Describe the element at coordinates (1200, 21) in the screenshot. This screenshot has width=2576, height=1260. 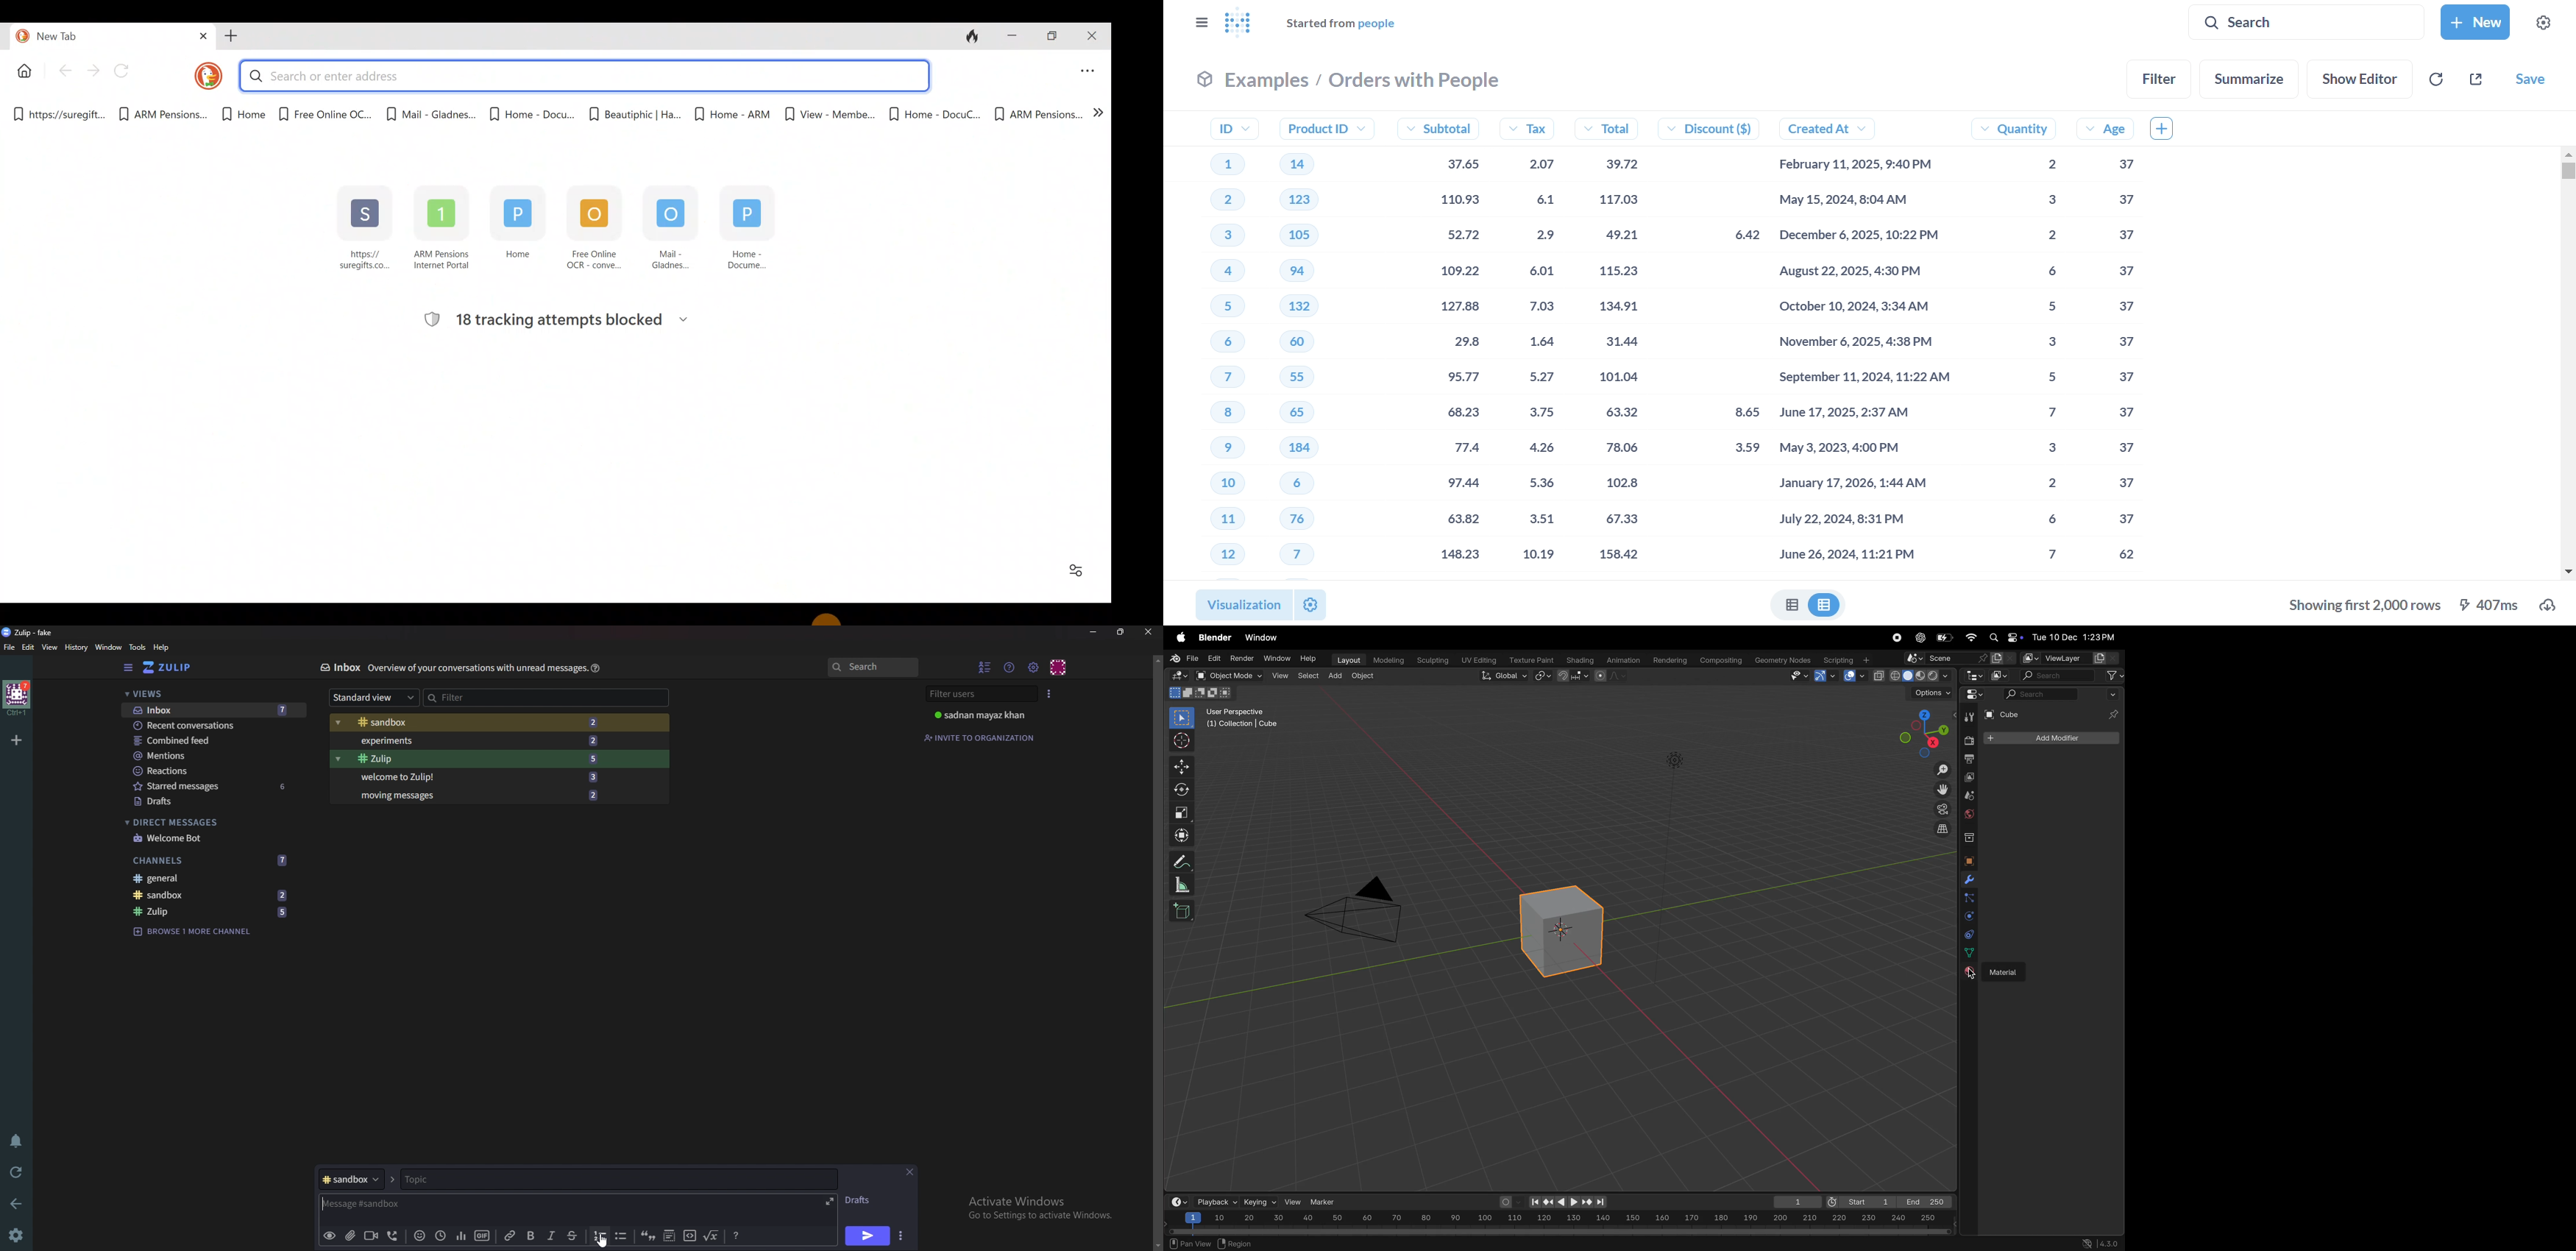
I see `close sidebar` at that location.